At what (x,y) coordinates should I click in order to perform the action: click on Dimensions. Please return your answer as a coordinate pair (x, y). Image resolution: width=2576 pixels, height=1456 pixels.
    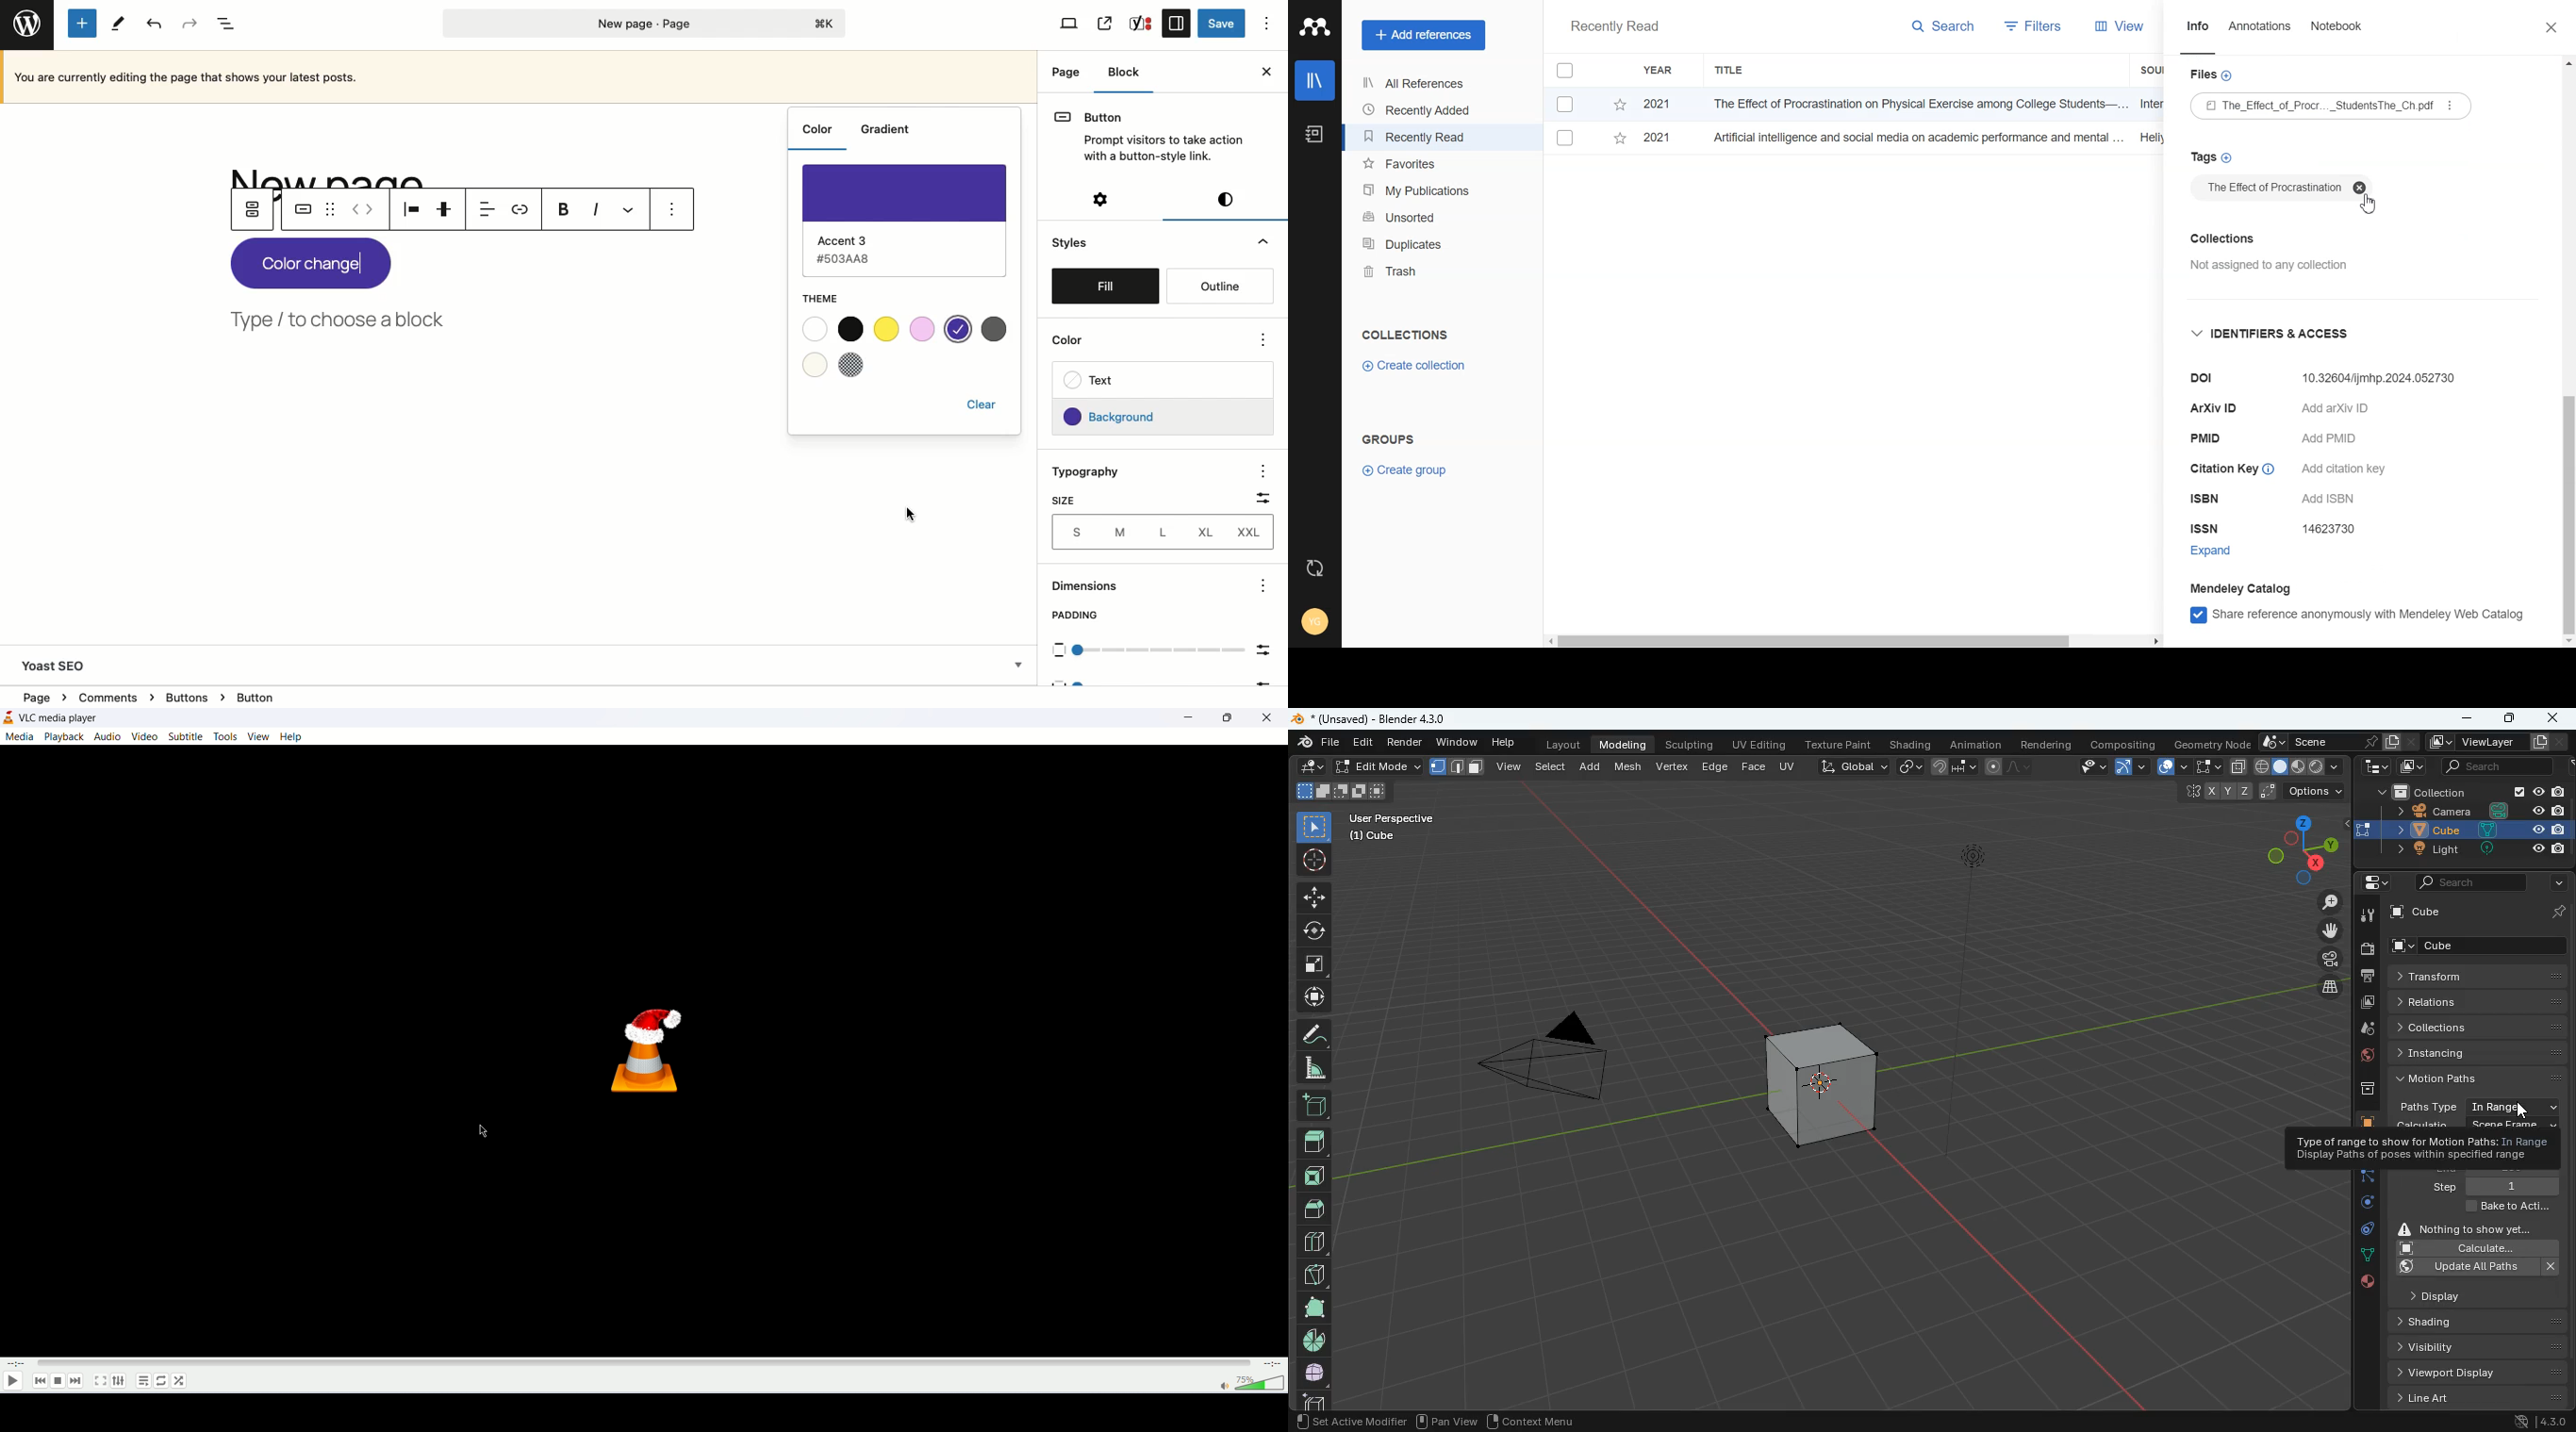
    Looking at the image, I should click on (1095, 588).